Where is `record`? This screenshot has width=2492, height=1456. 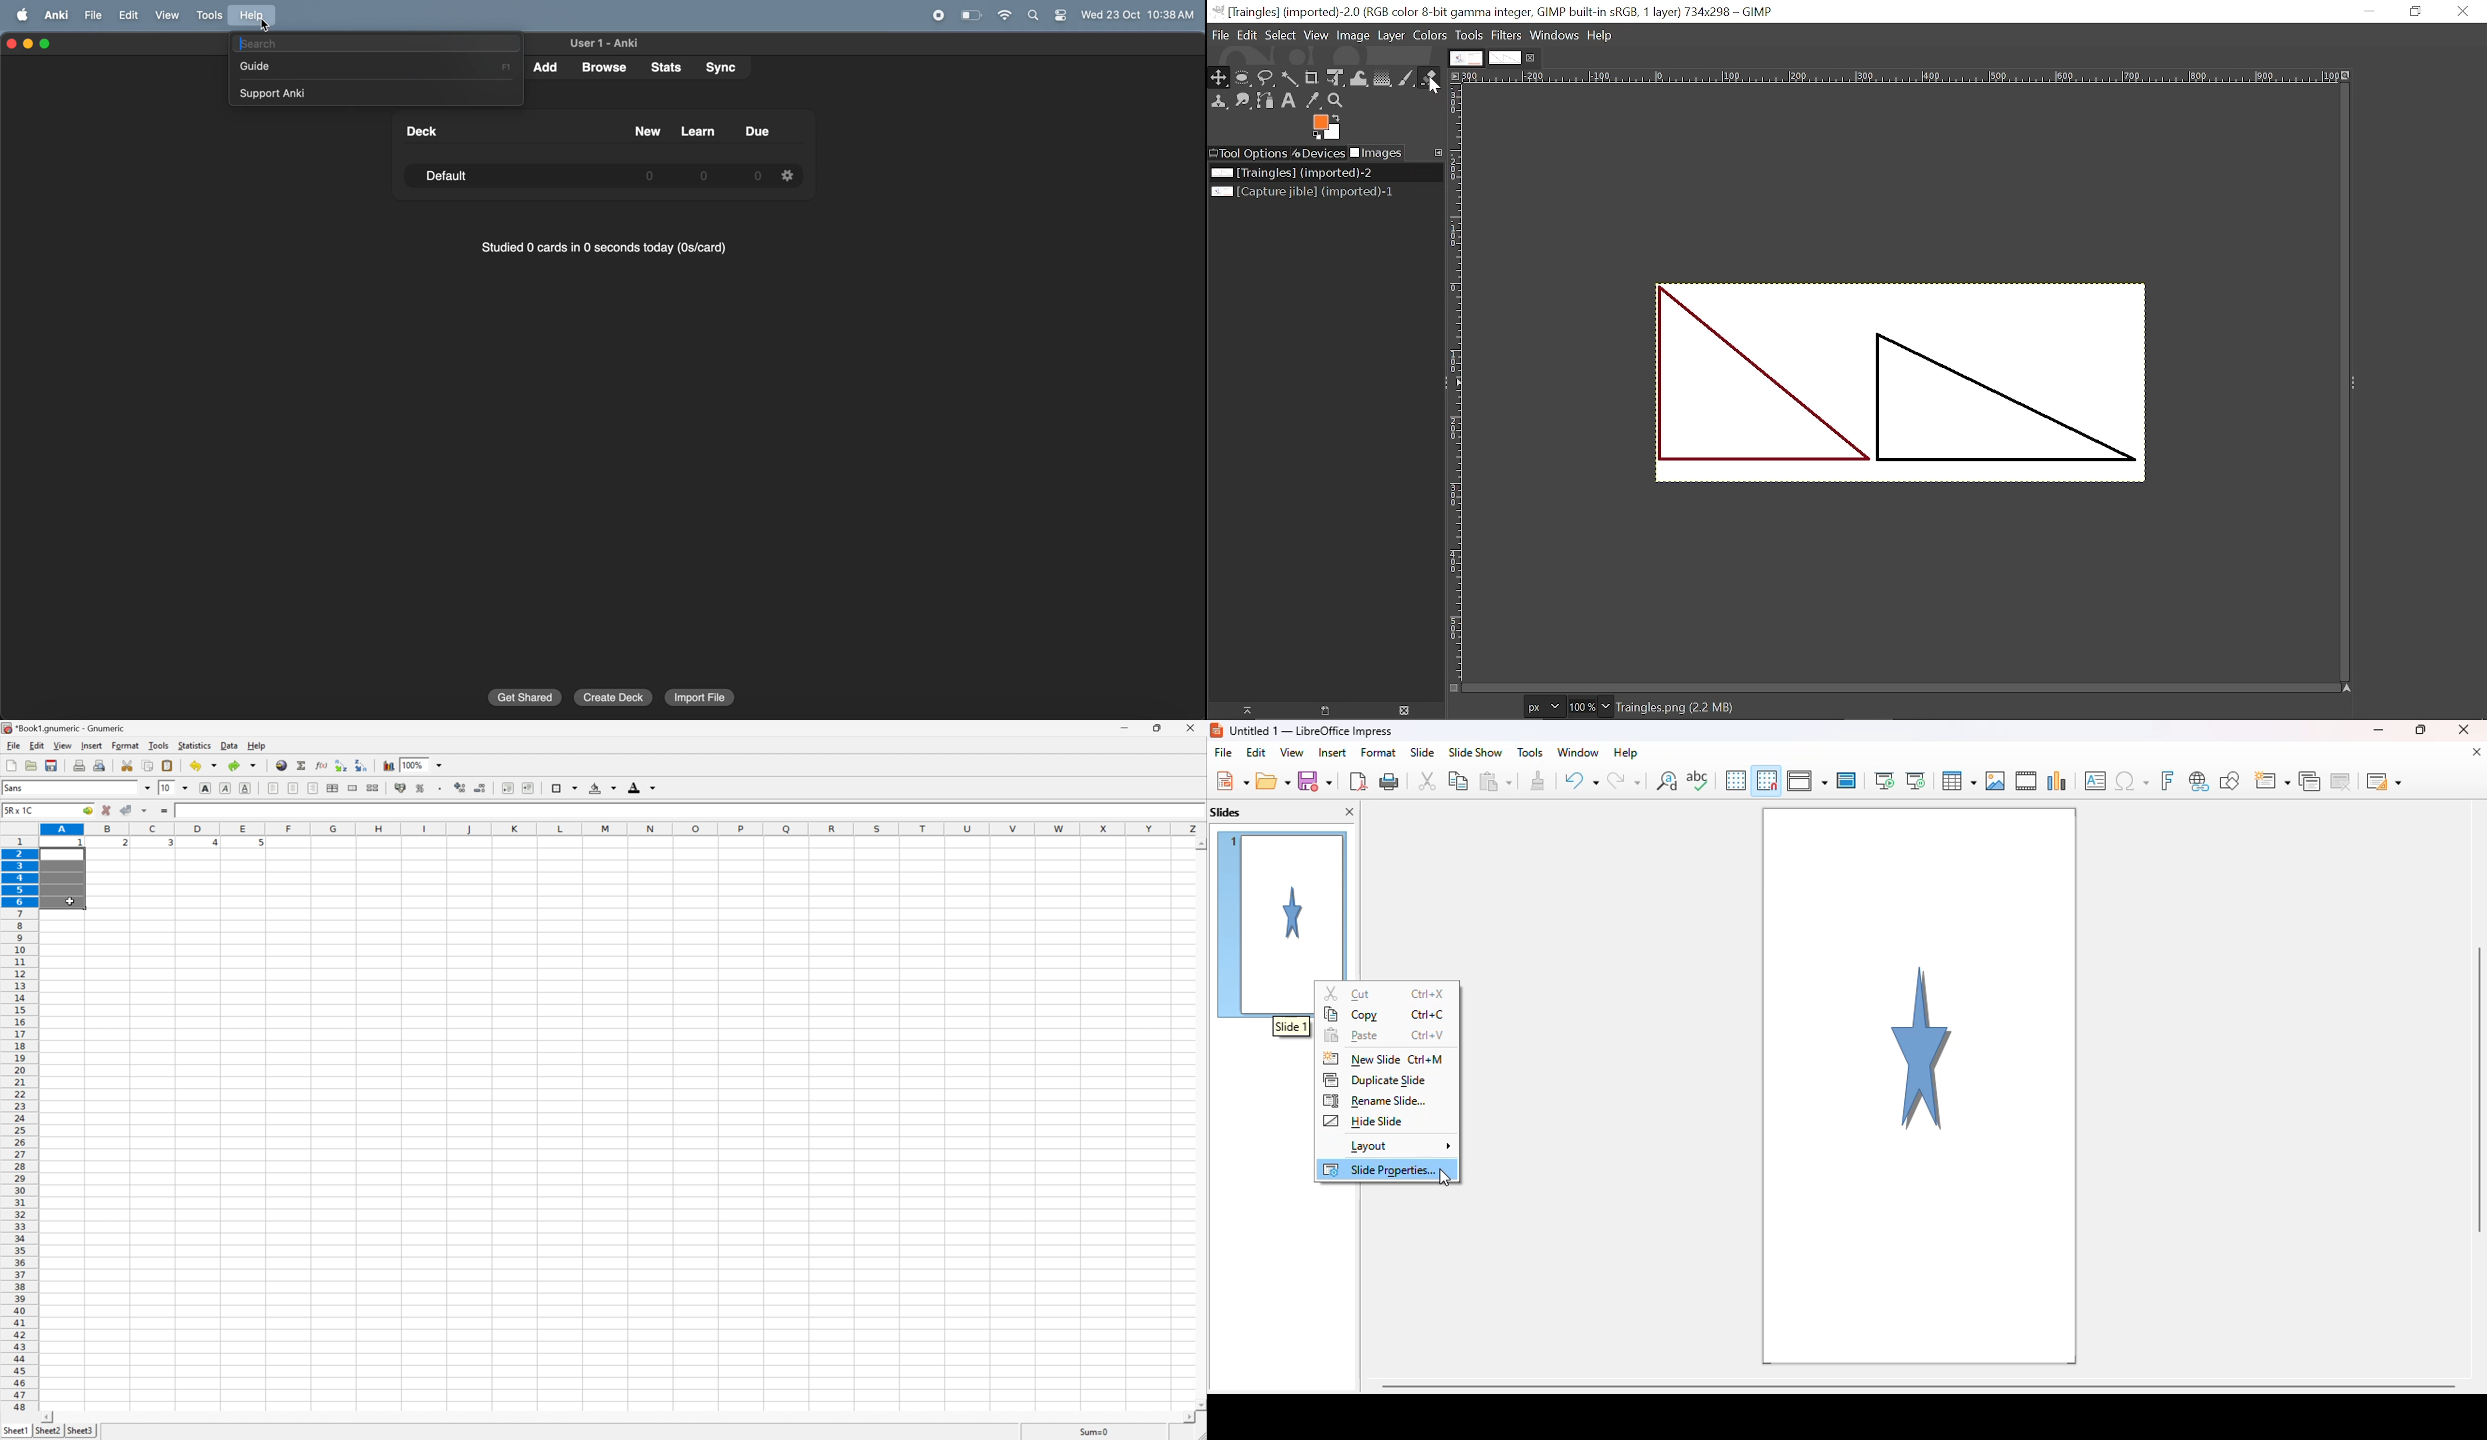 record is located at coordinates (940, 16).